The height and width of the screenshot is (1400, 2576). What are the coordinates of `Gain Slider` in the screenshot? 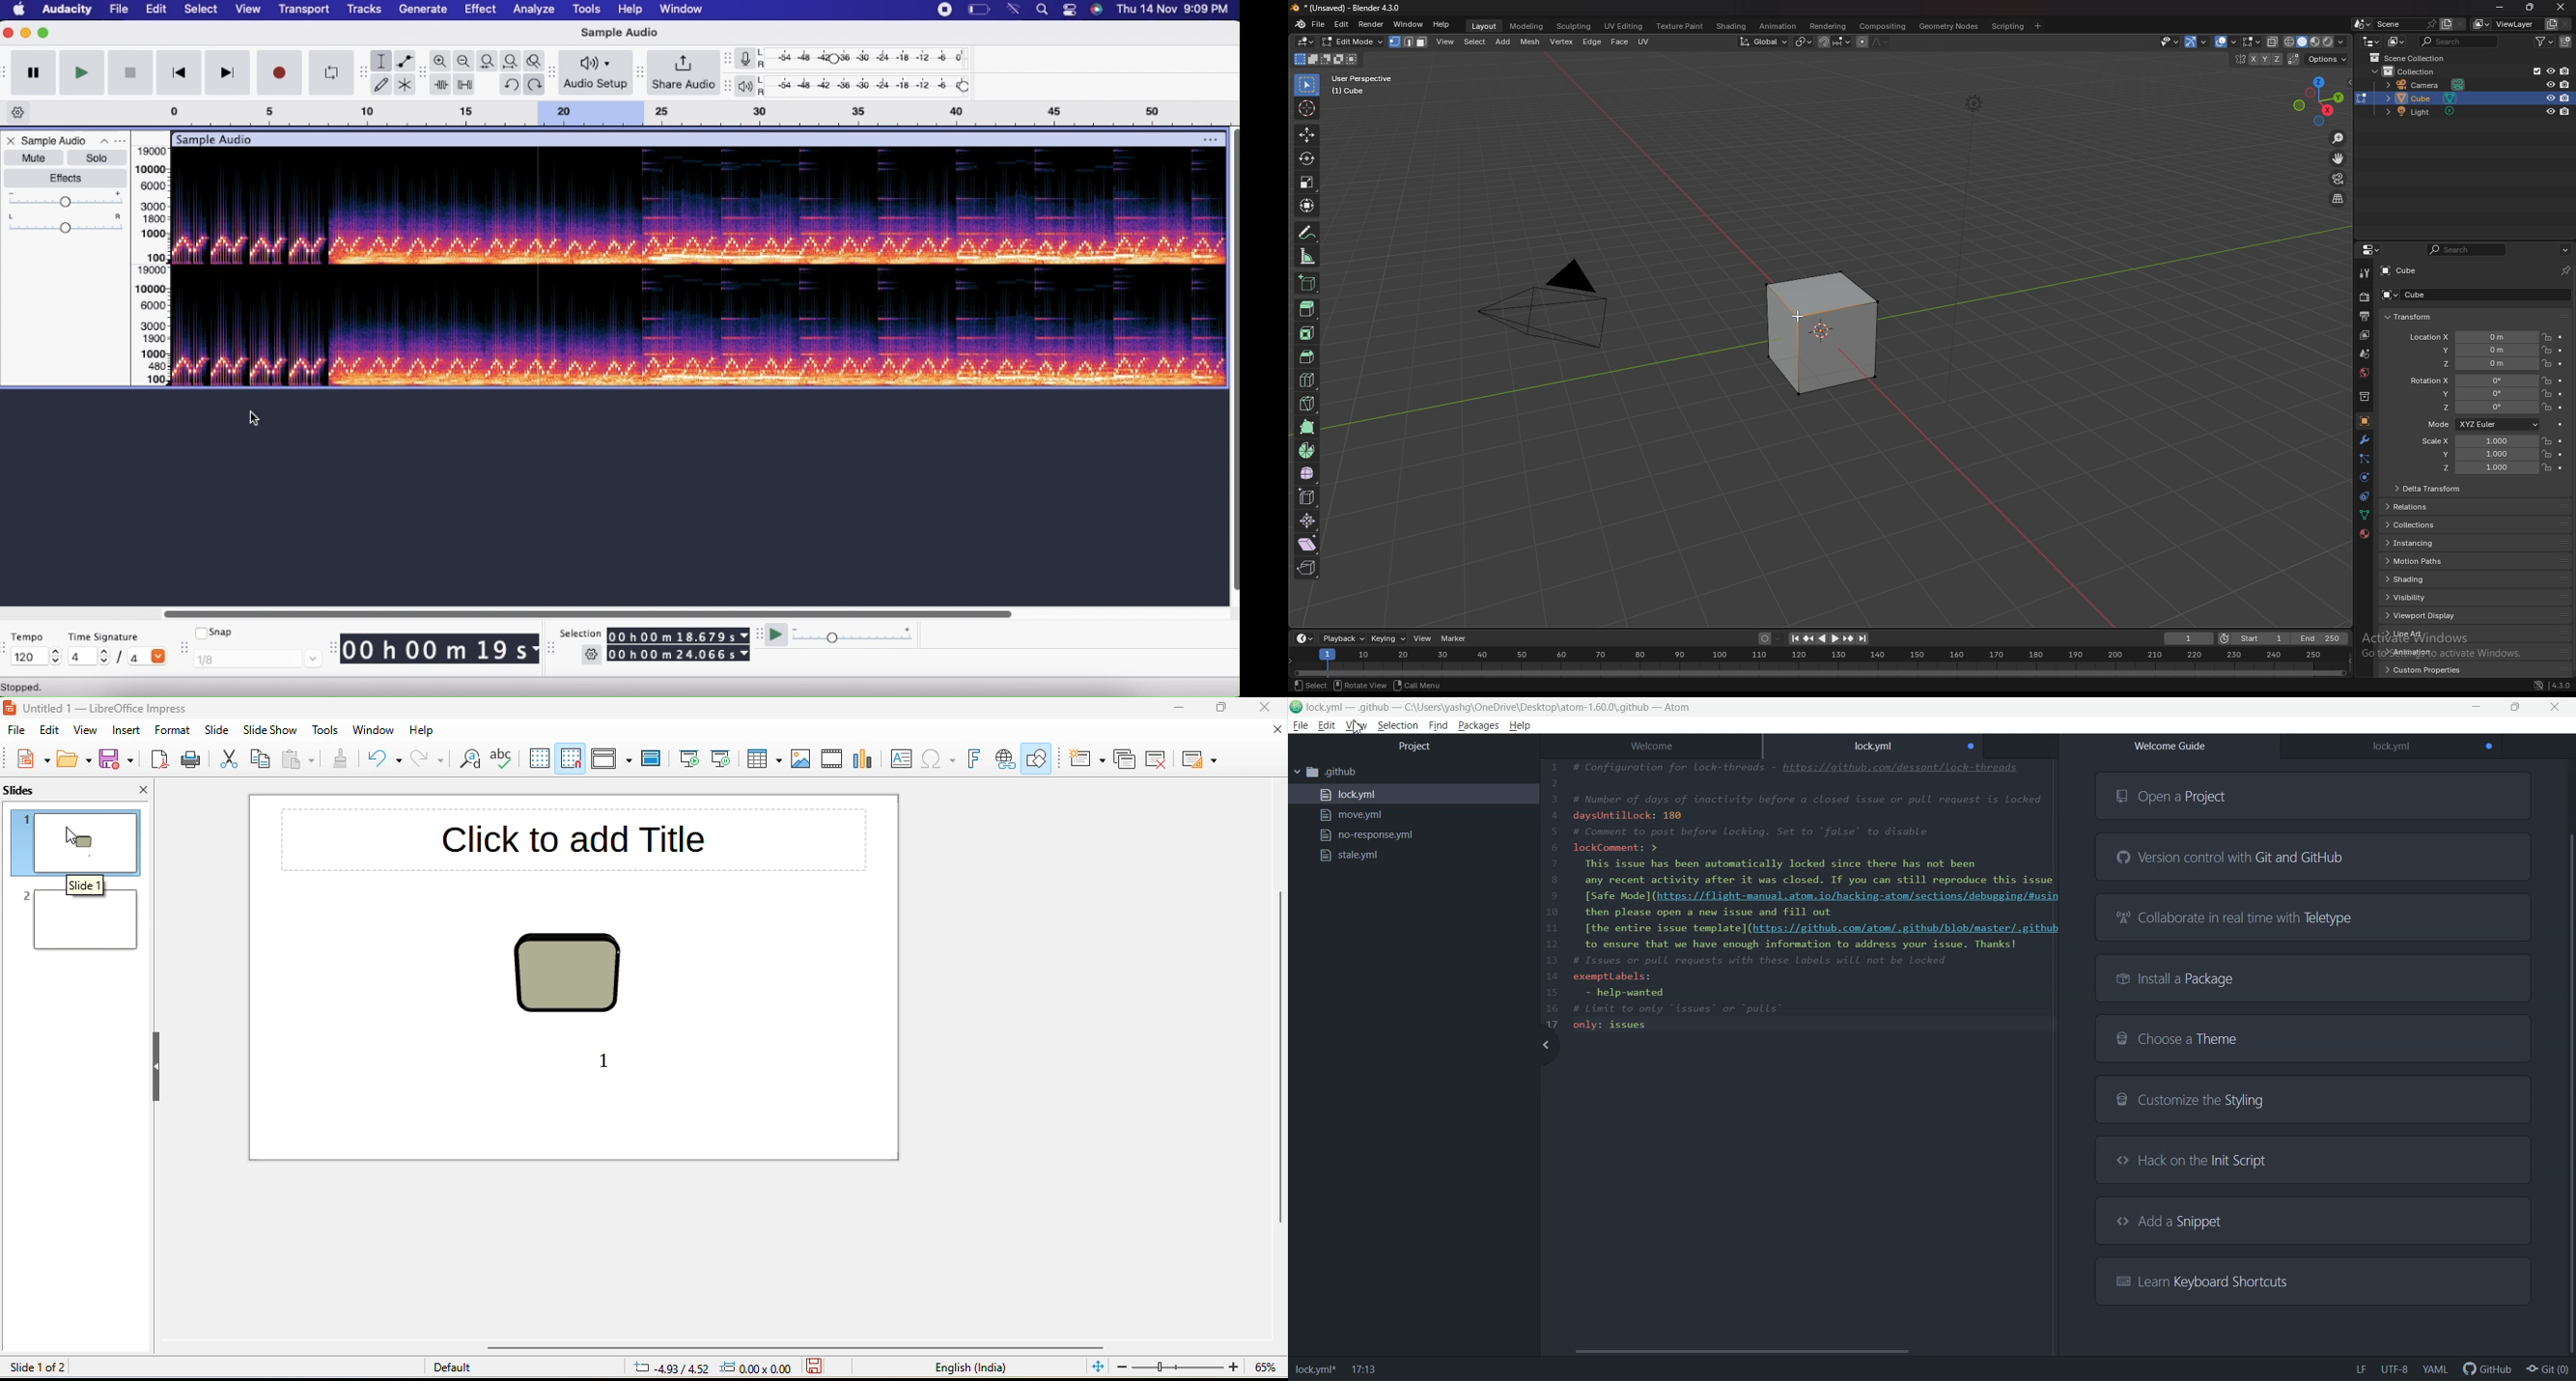 It's located at (65, 198).